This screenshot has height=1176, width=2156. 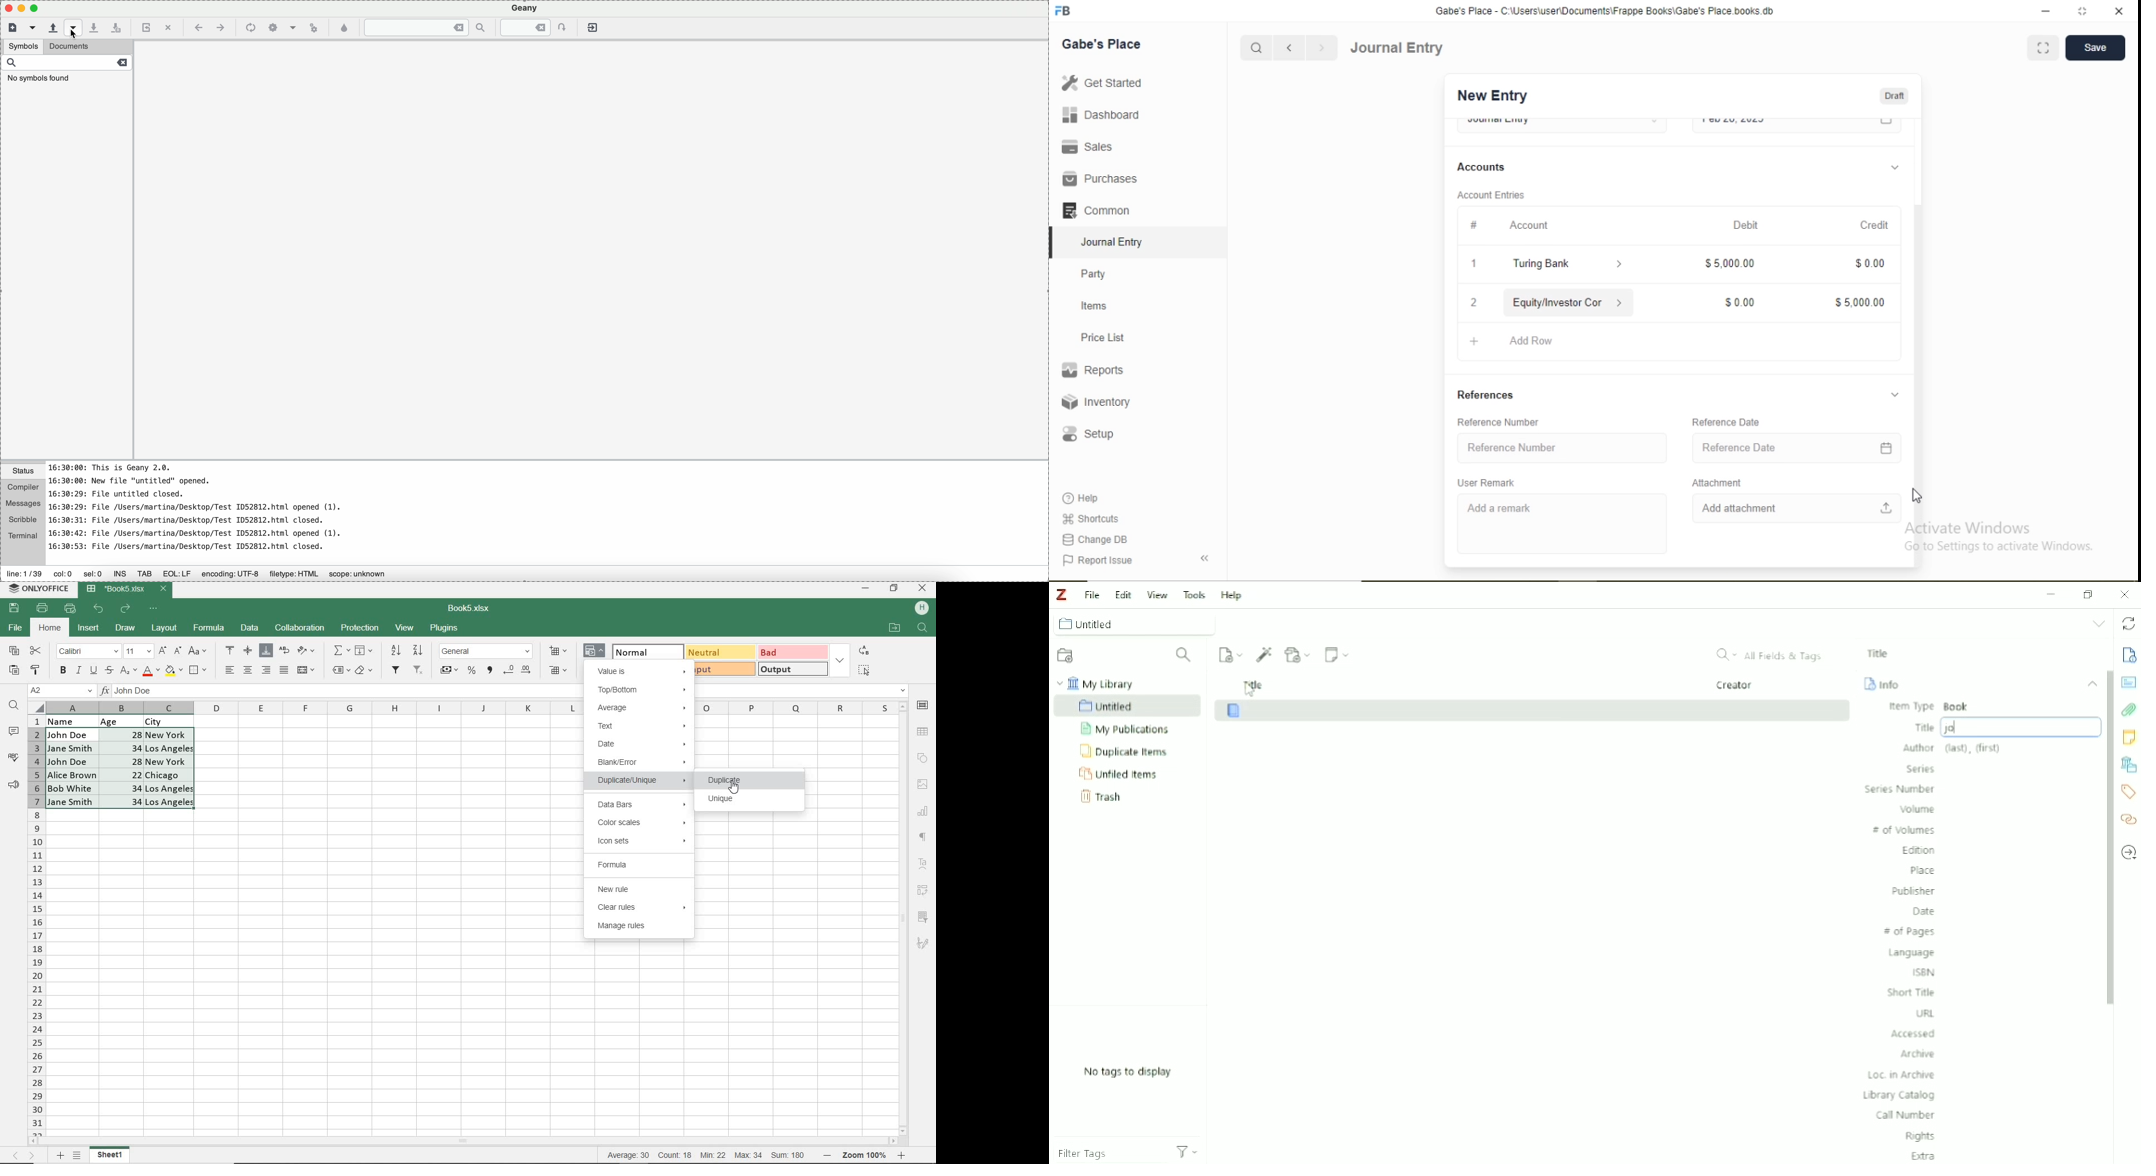 I want to click on Edition, so click(x=1918, y=852).